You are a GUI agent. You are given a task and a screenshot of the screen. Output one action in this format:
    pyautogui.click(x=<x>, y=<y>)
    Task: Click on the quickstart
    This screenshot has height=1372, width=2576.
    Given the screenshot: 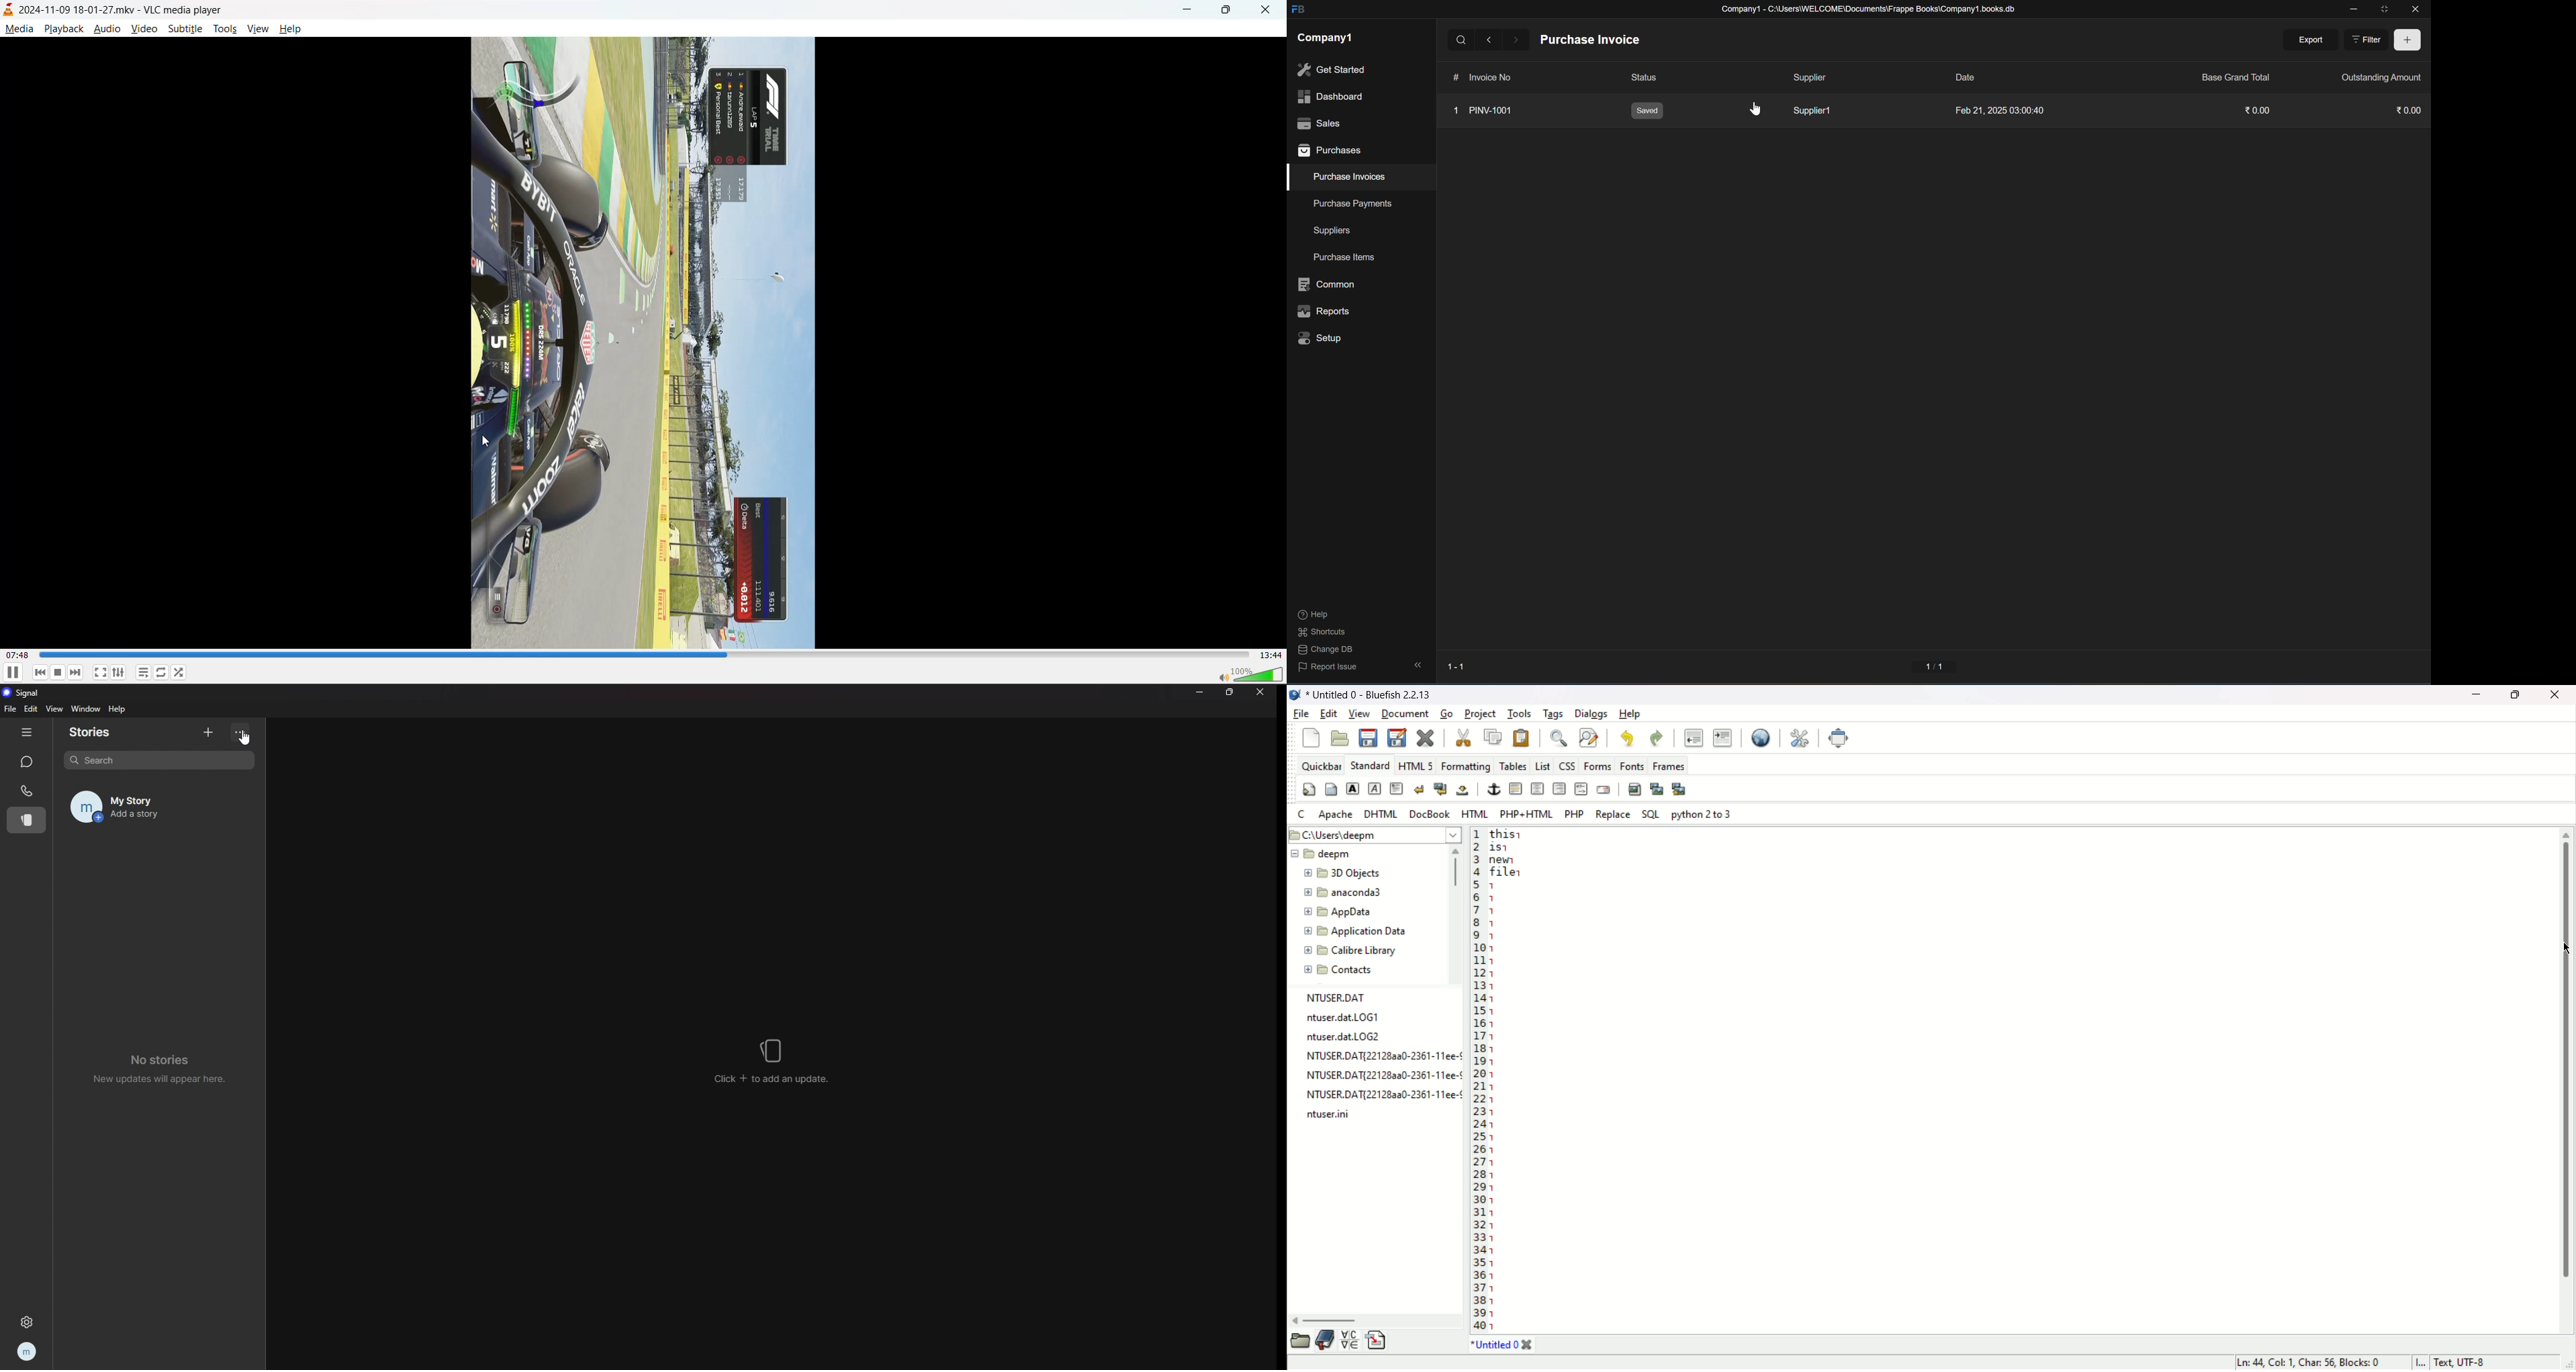 What is the action you would take?
    pyautogui.click(x=1308, y=791)
    